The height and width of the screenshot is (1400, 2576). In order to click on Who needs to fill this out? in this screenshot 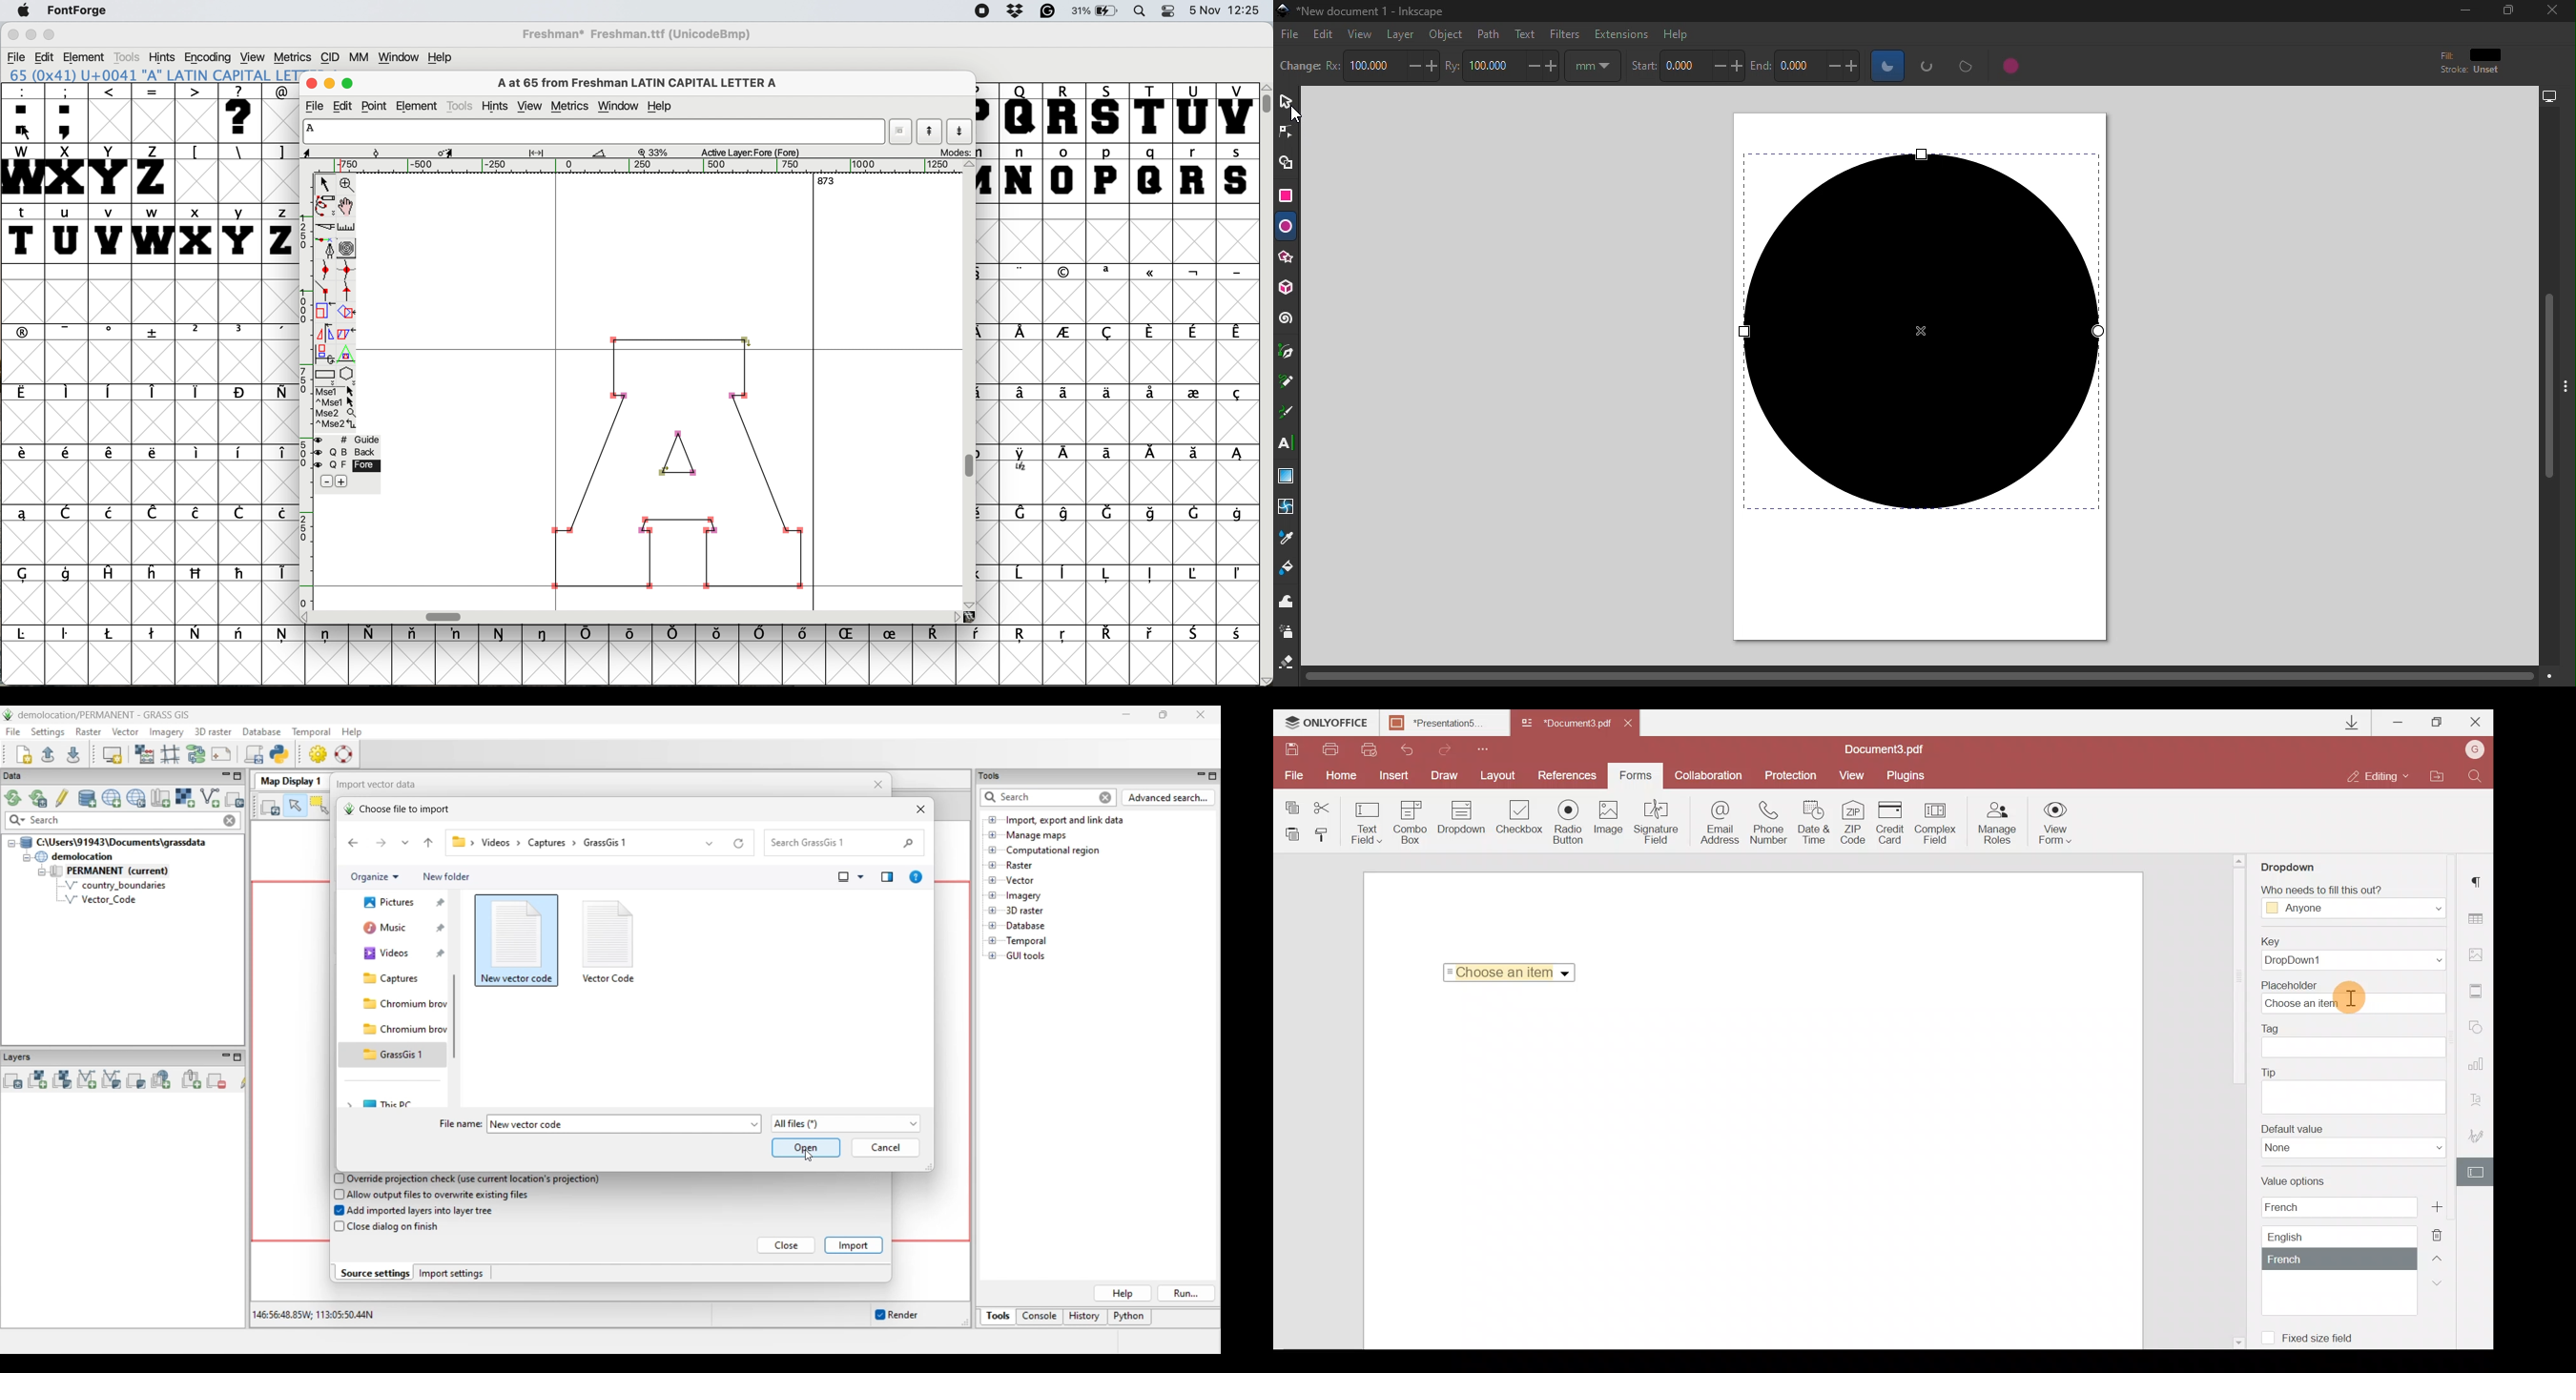, I will do `click(2353, 898)`.